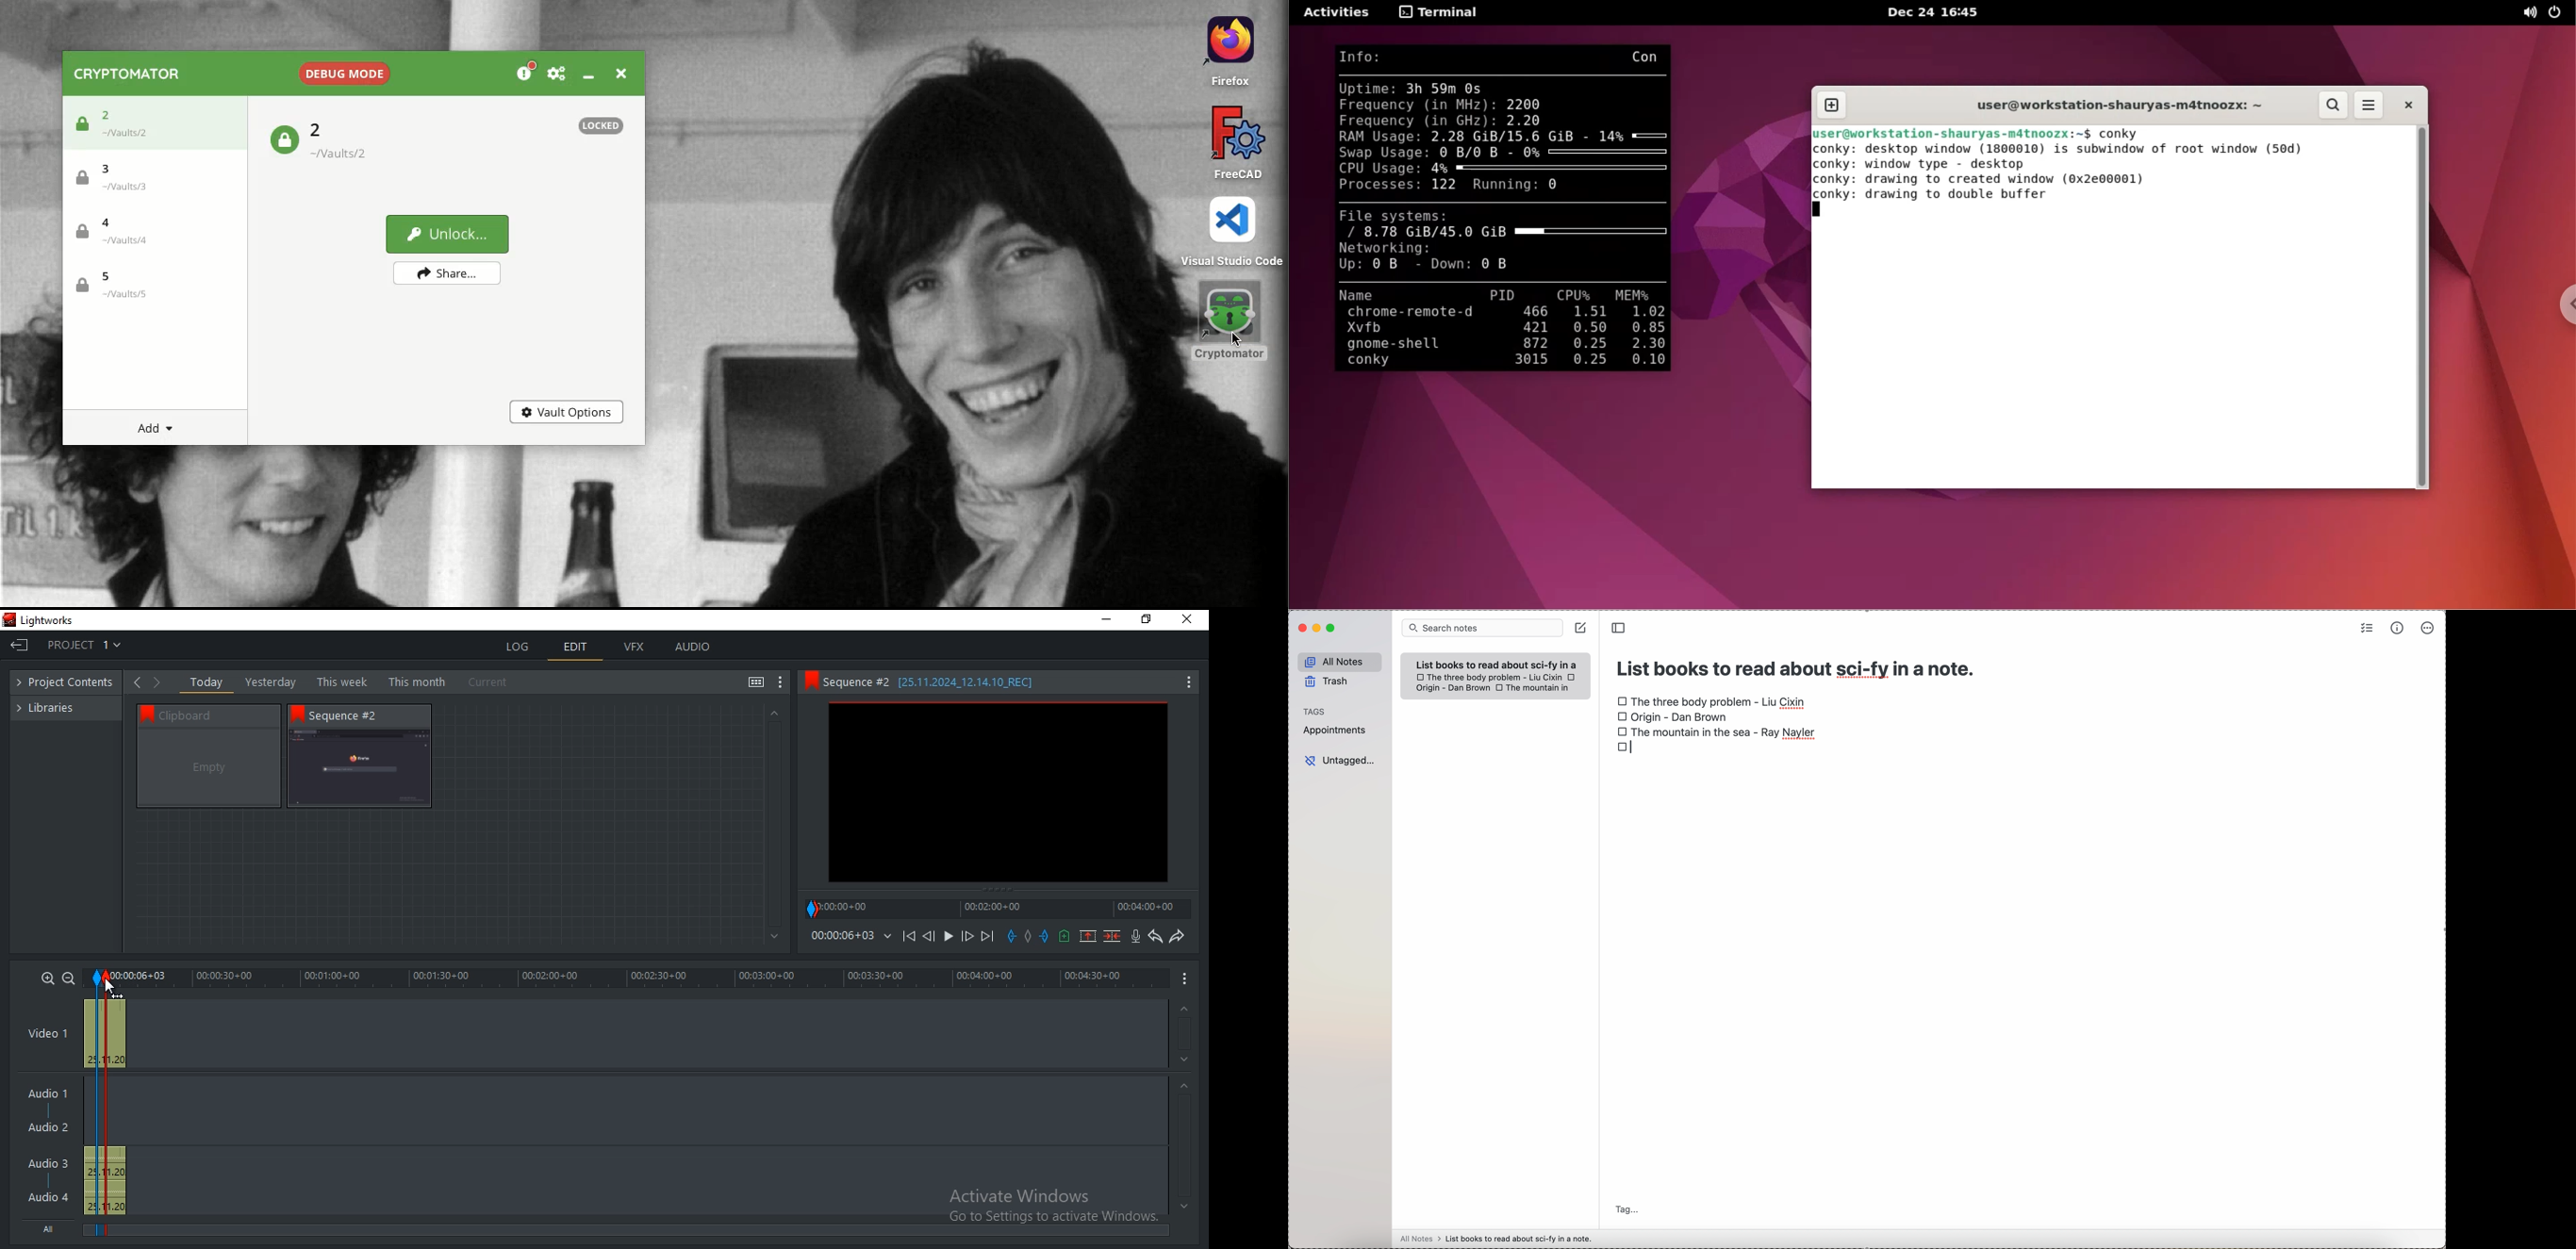  Describe the element at coordinates (1183, 1010) in the screenshot. I see `Greyed out up arrow` at that location.